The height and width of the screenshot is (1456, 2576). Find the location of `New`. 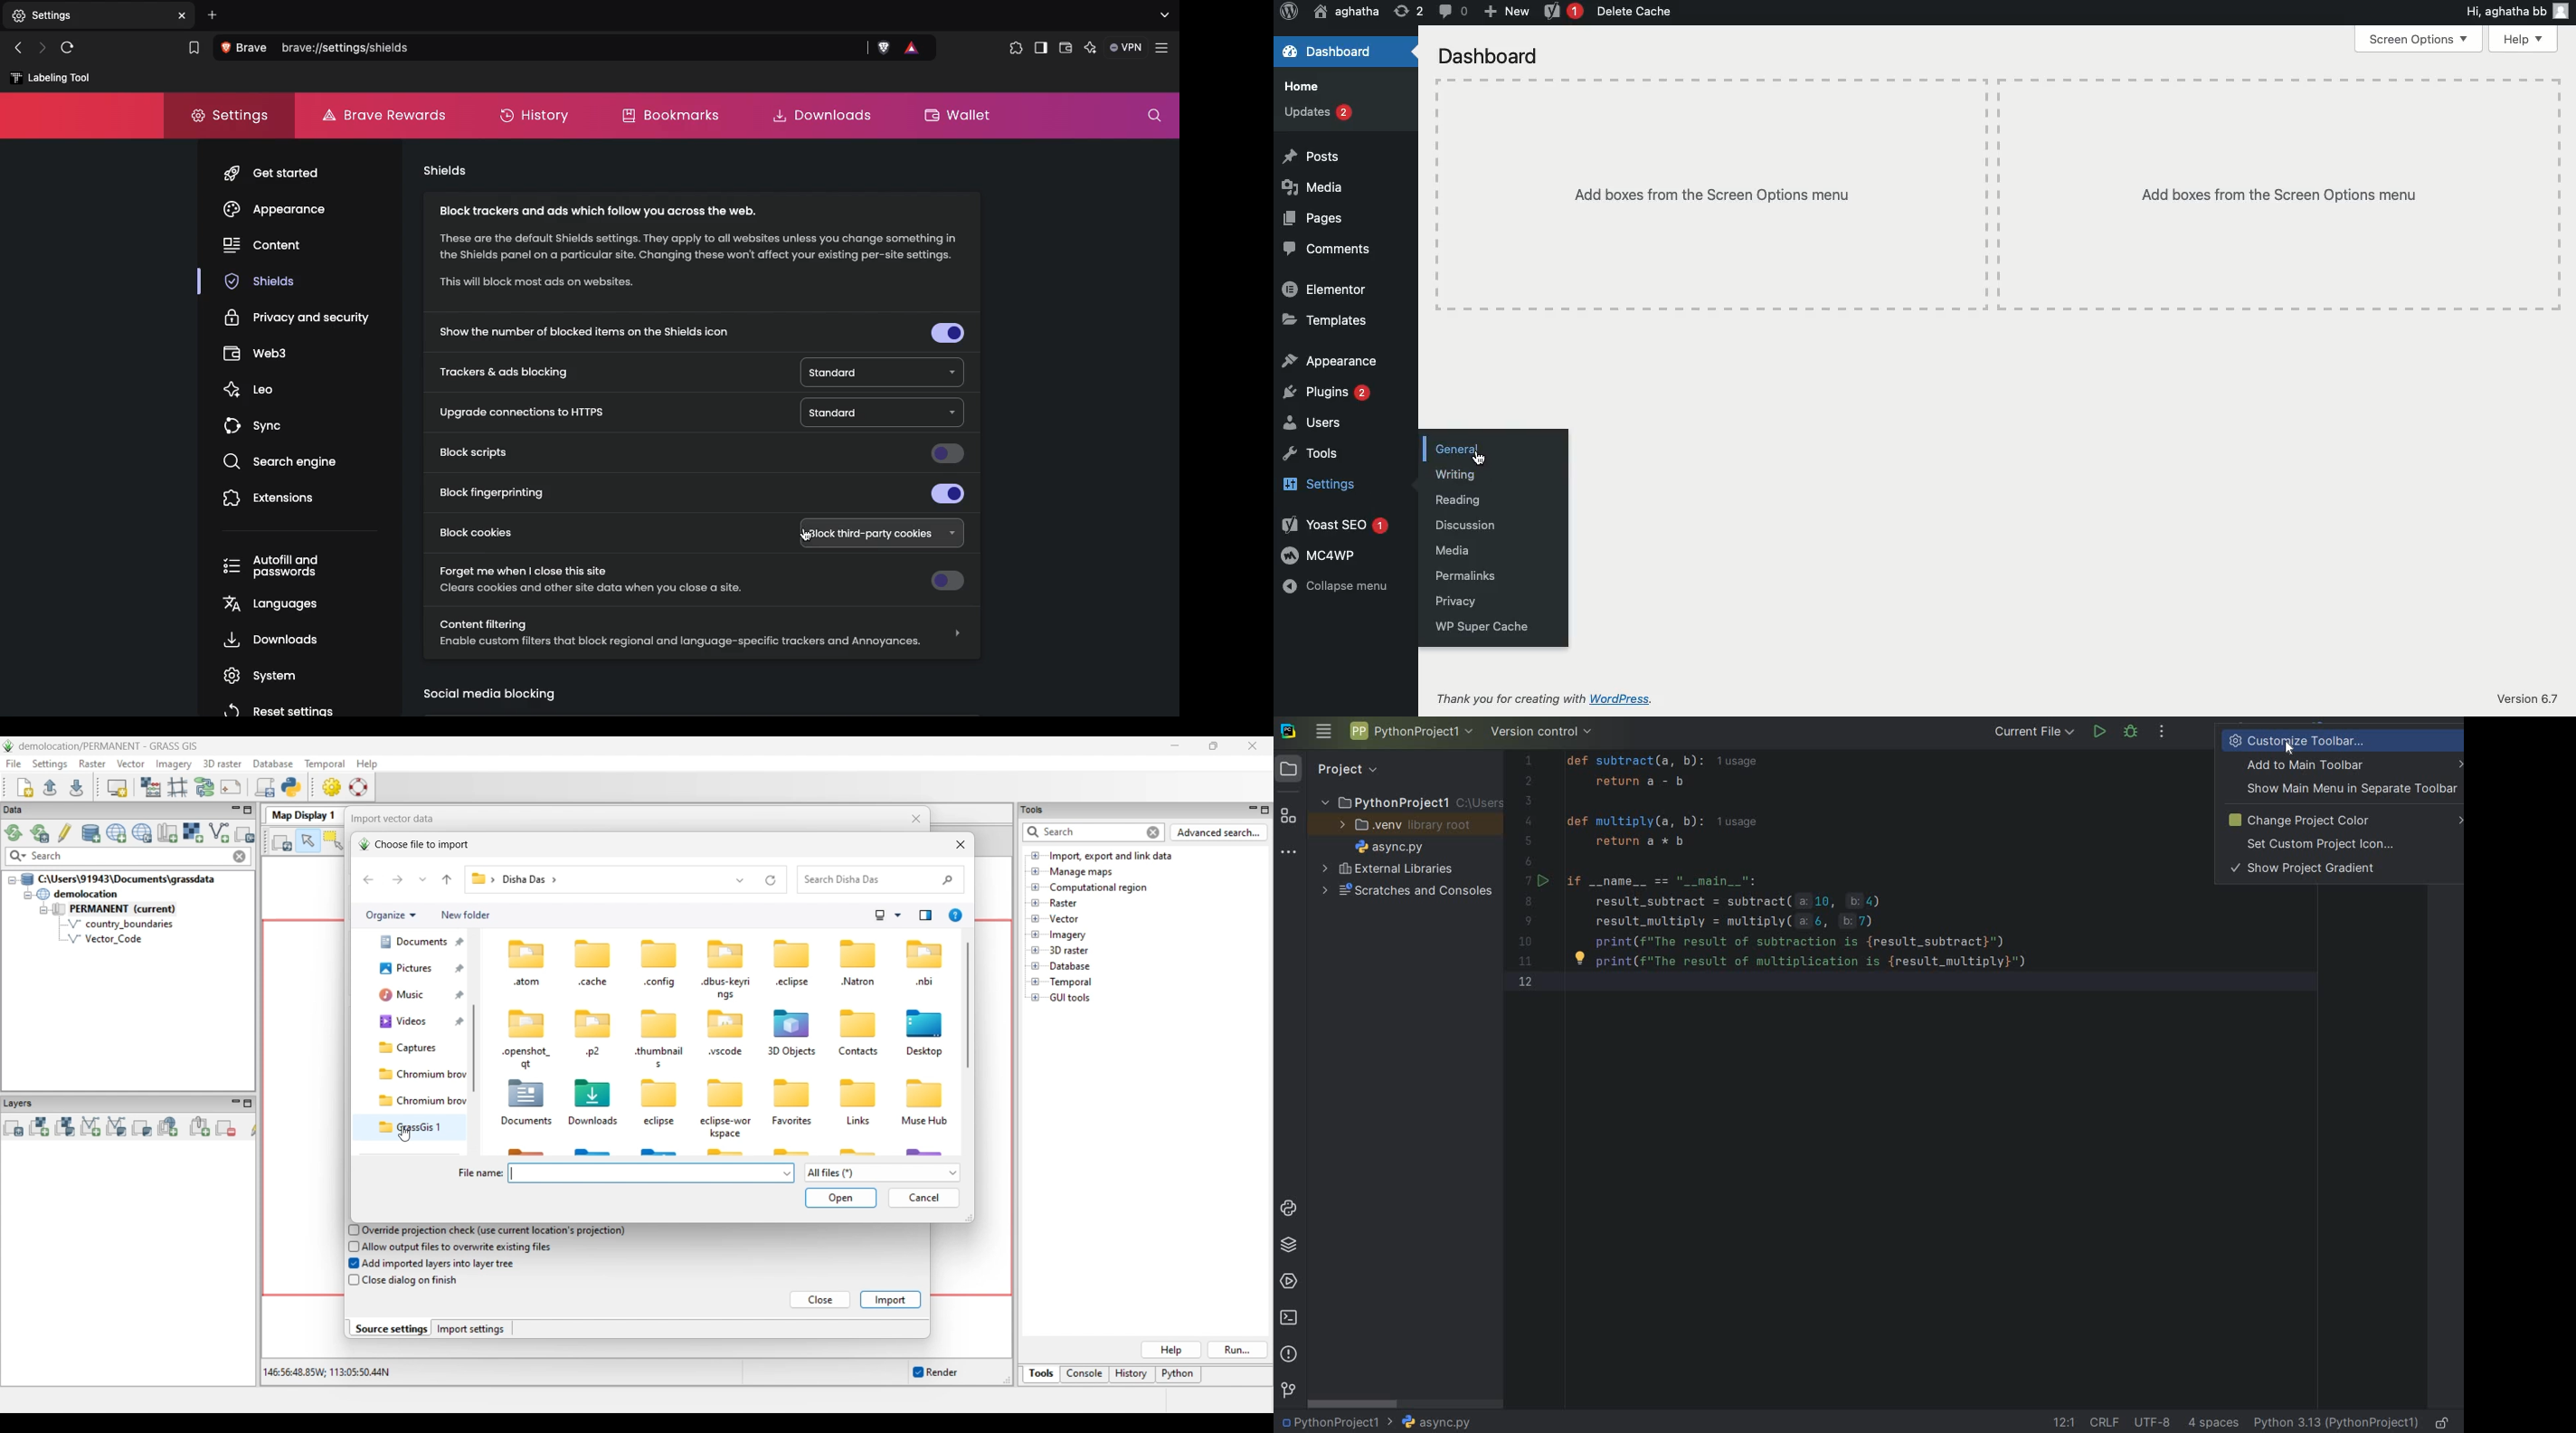

New is located at coordinates (1504, 12).